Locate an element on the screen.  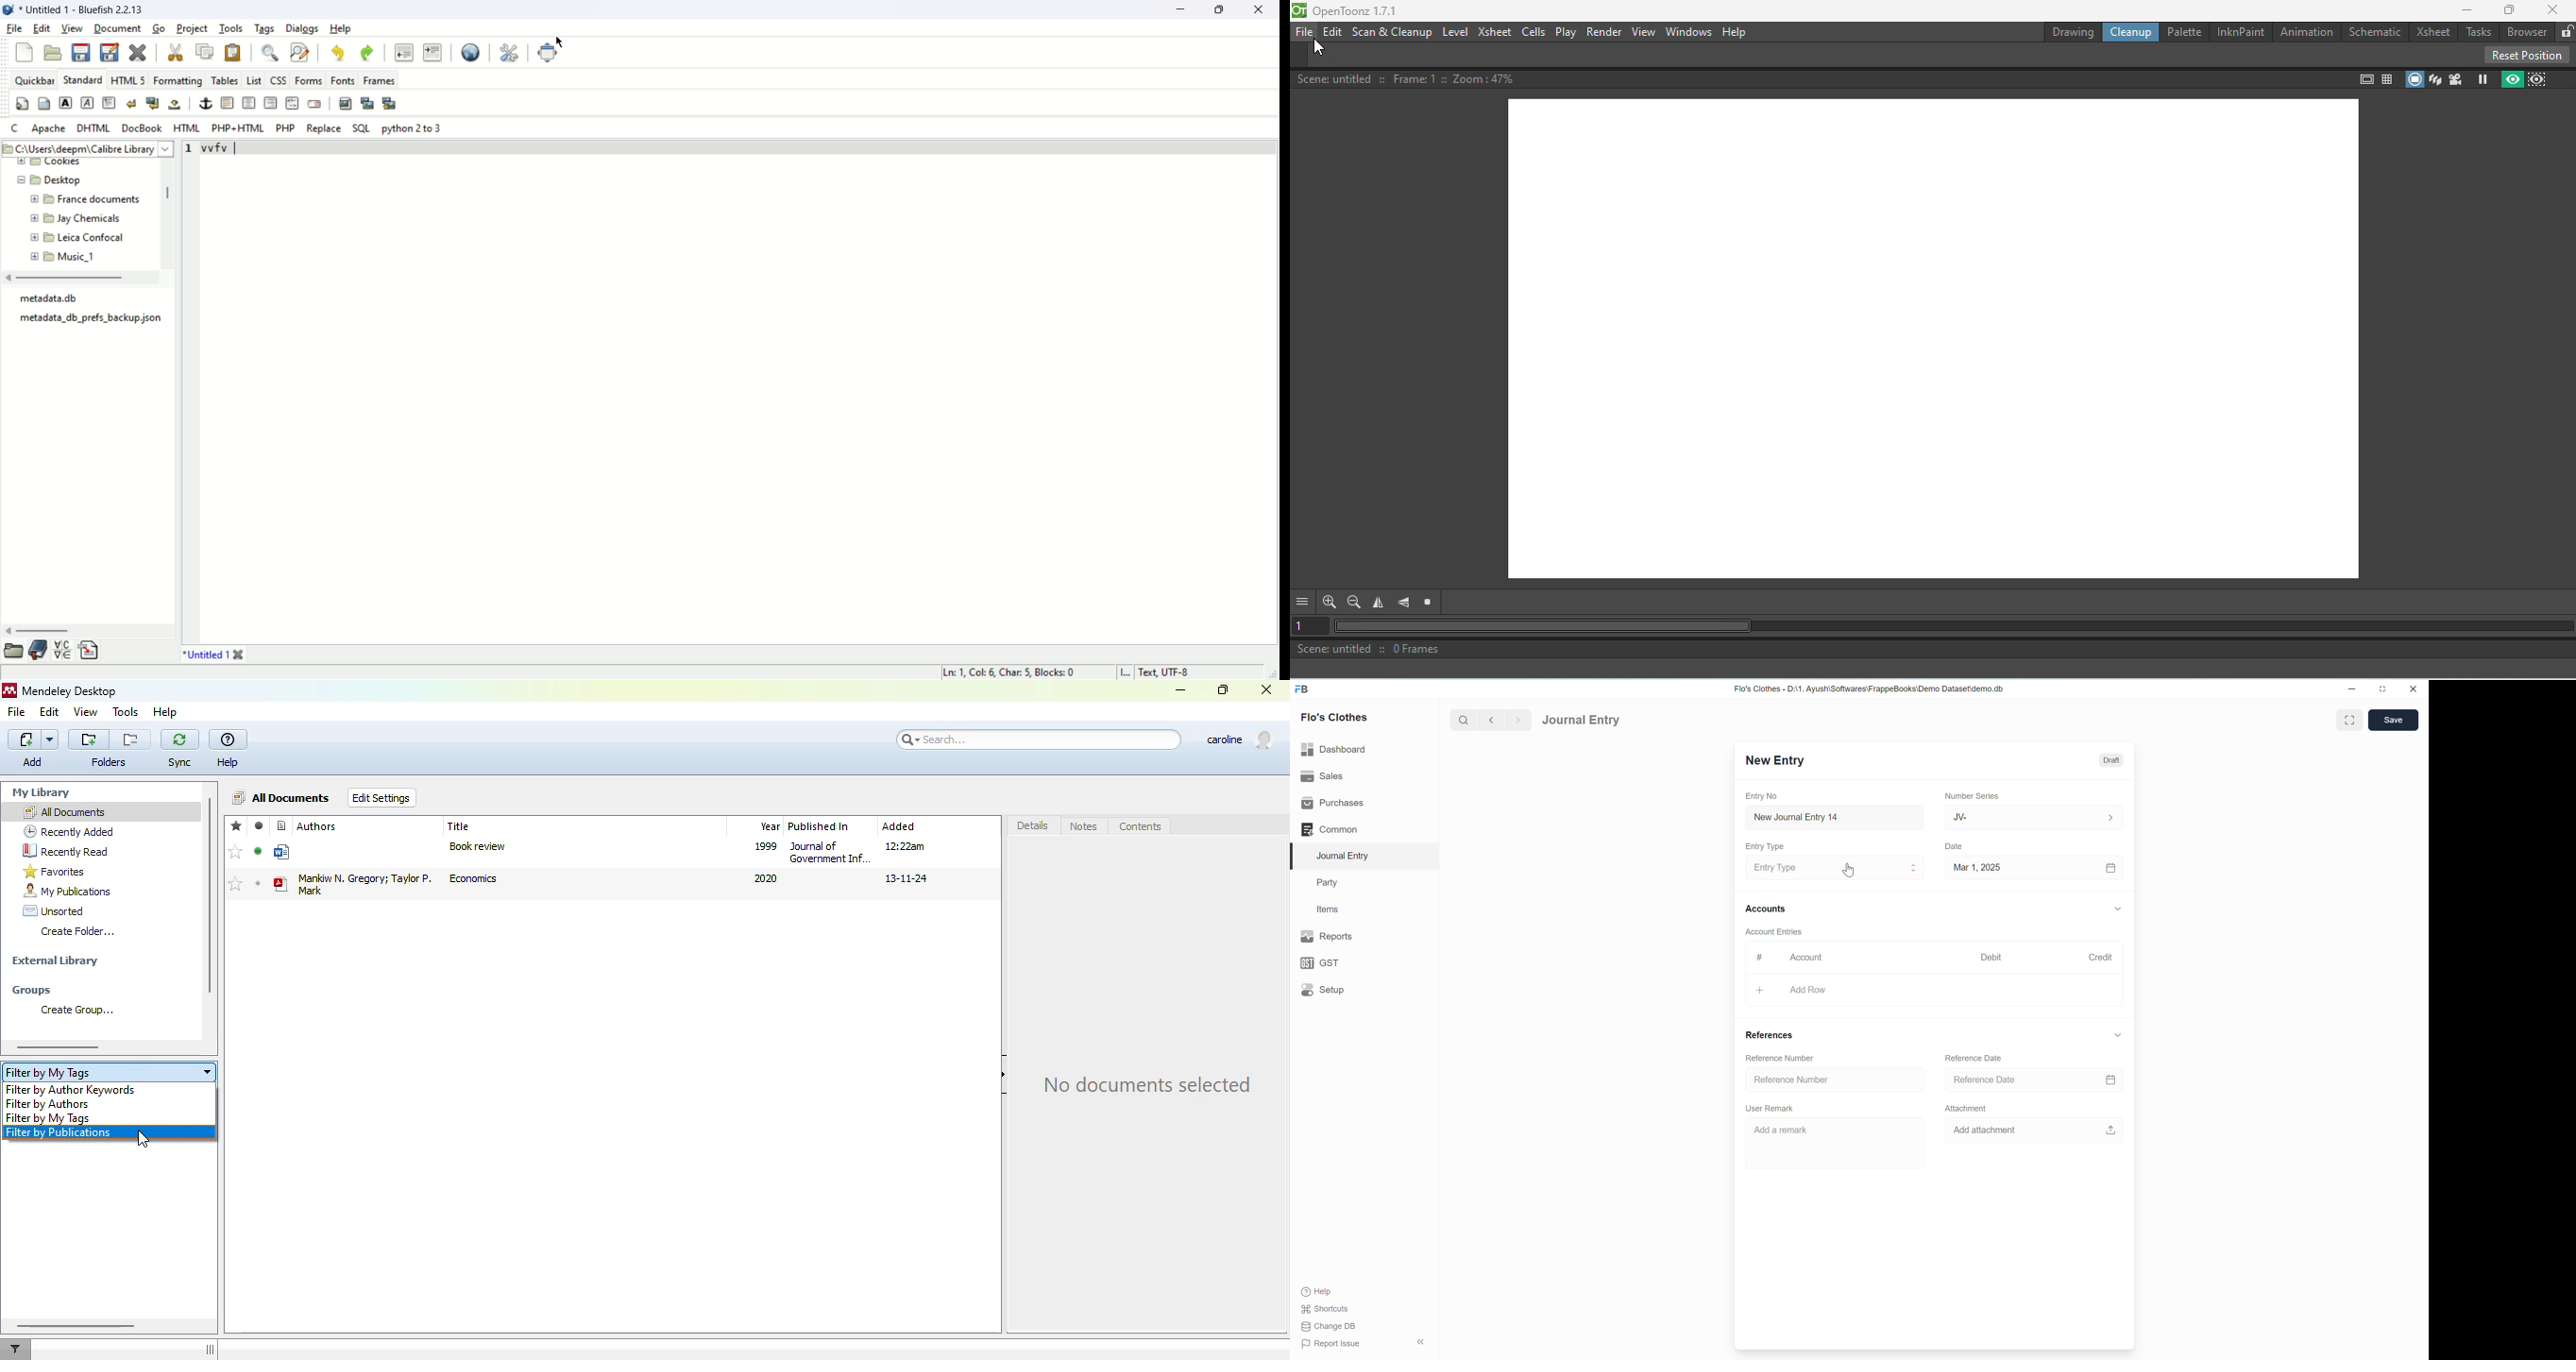
fullscreen is located at coordinates (551, 54).